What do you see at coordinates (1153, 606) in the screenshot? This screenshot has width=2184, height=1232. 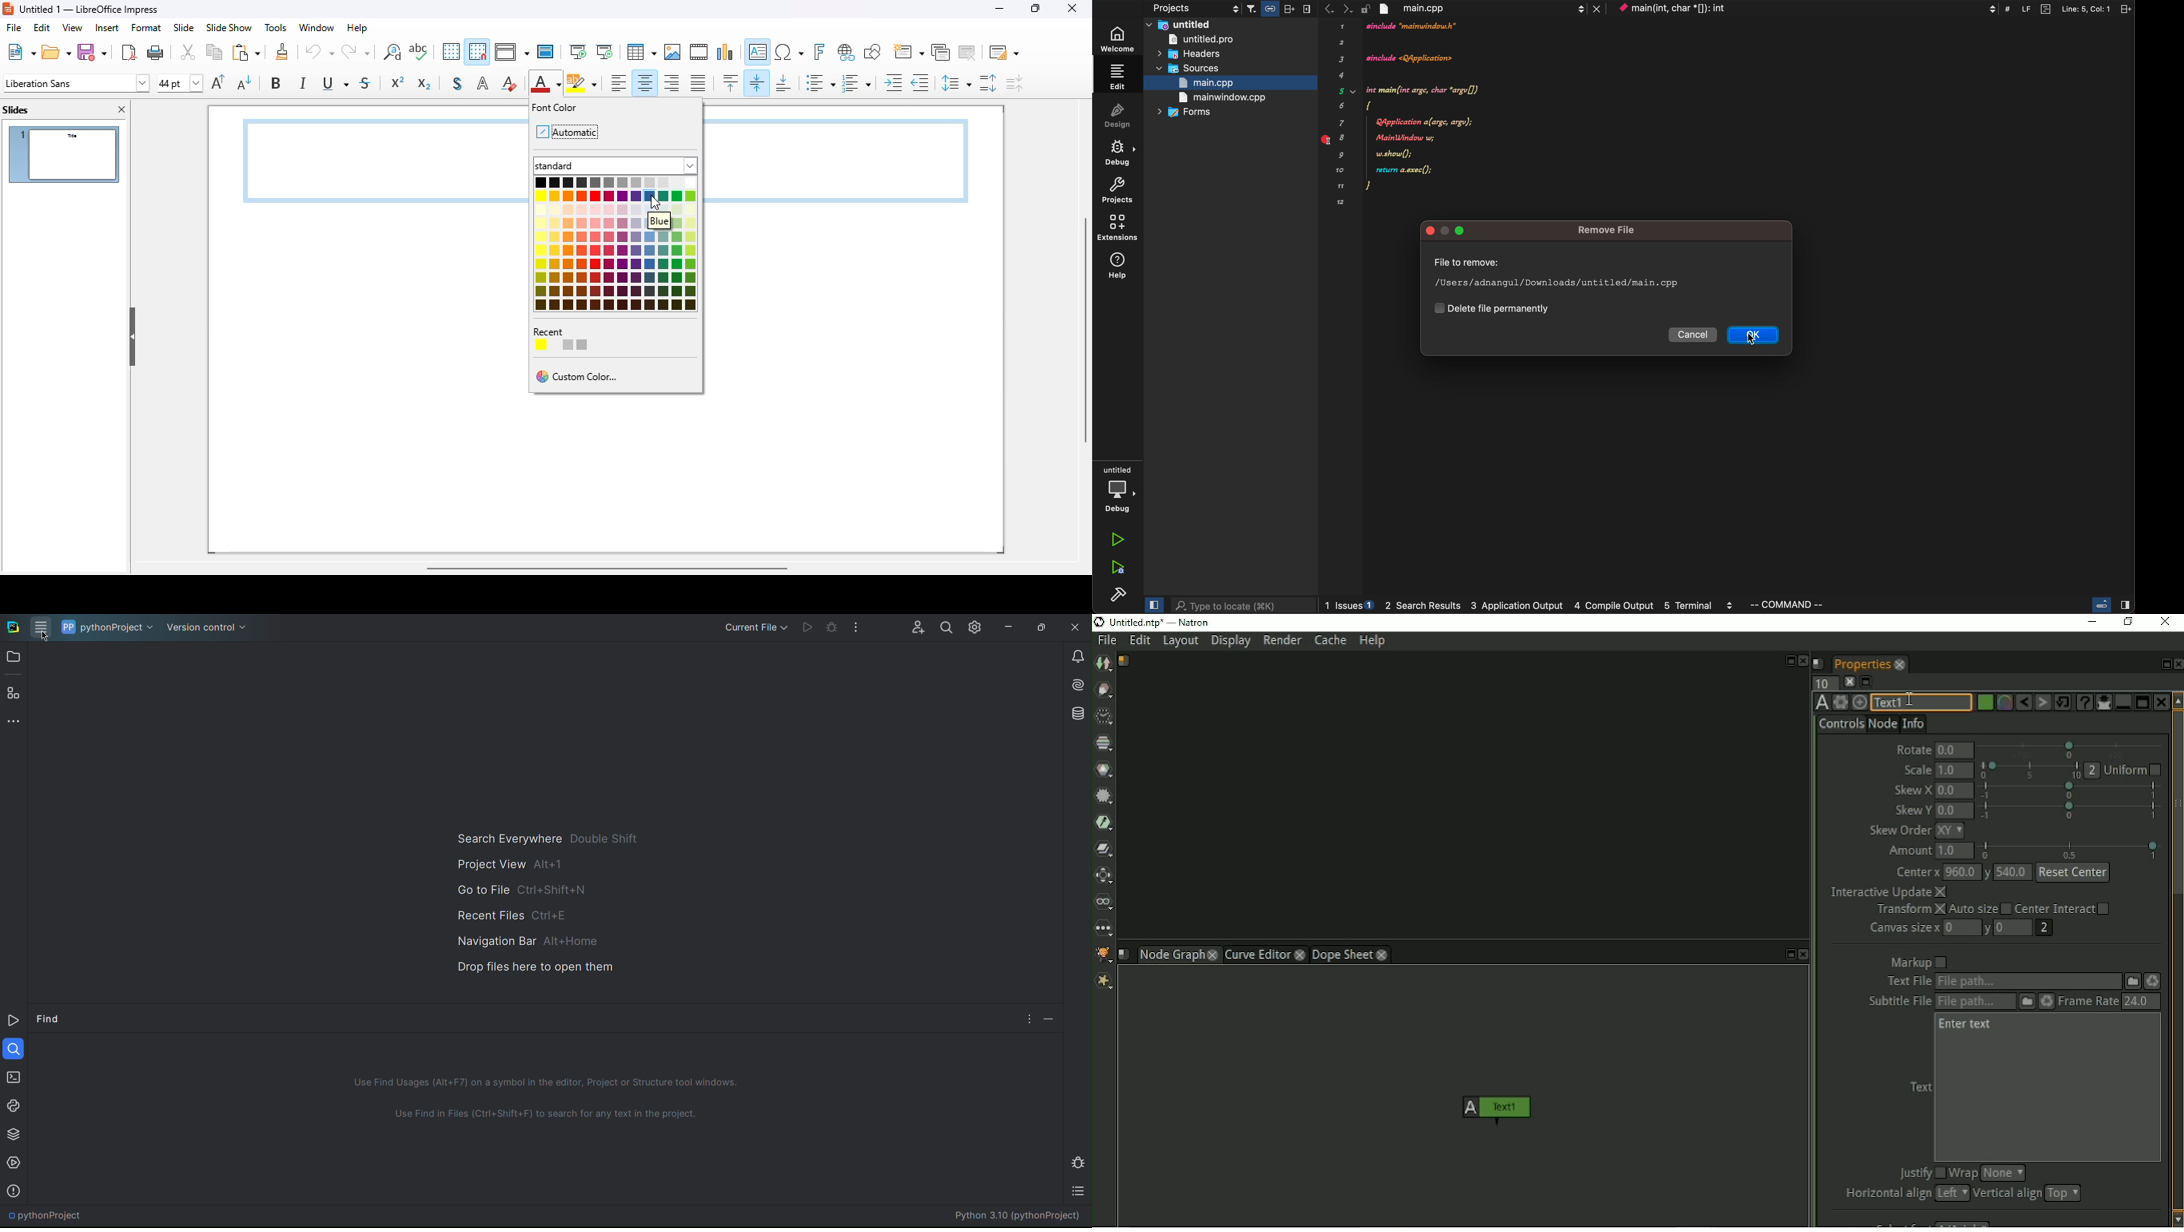 I see `close slide bar` at bounding box center [1153, 606].